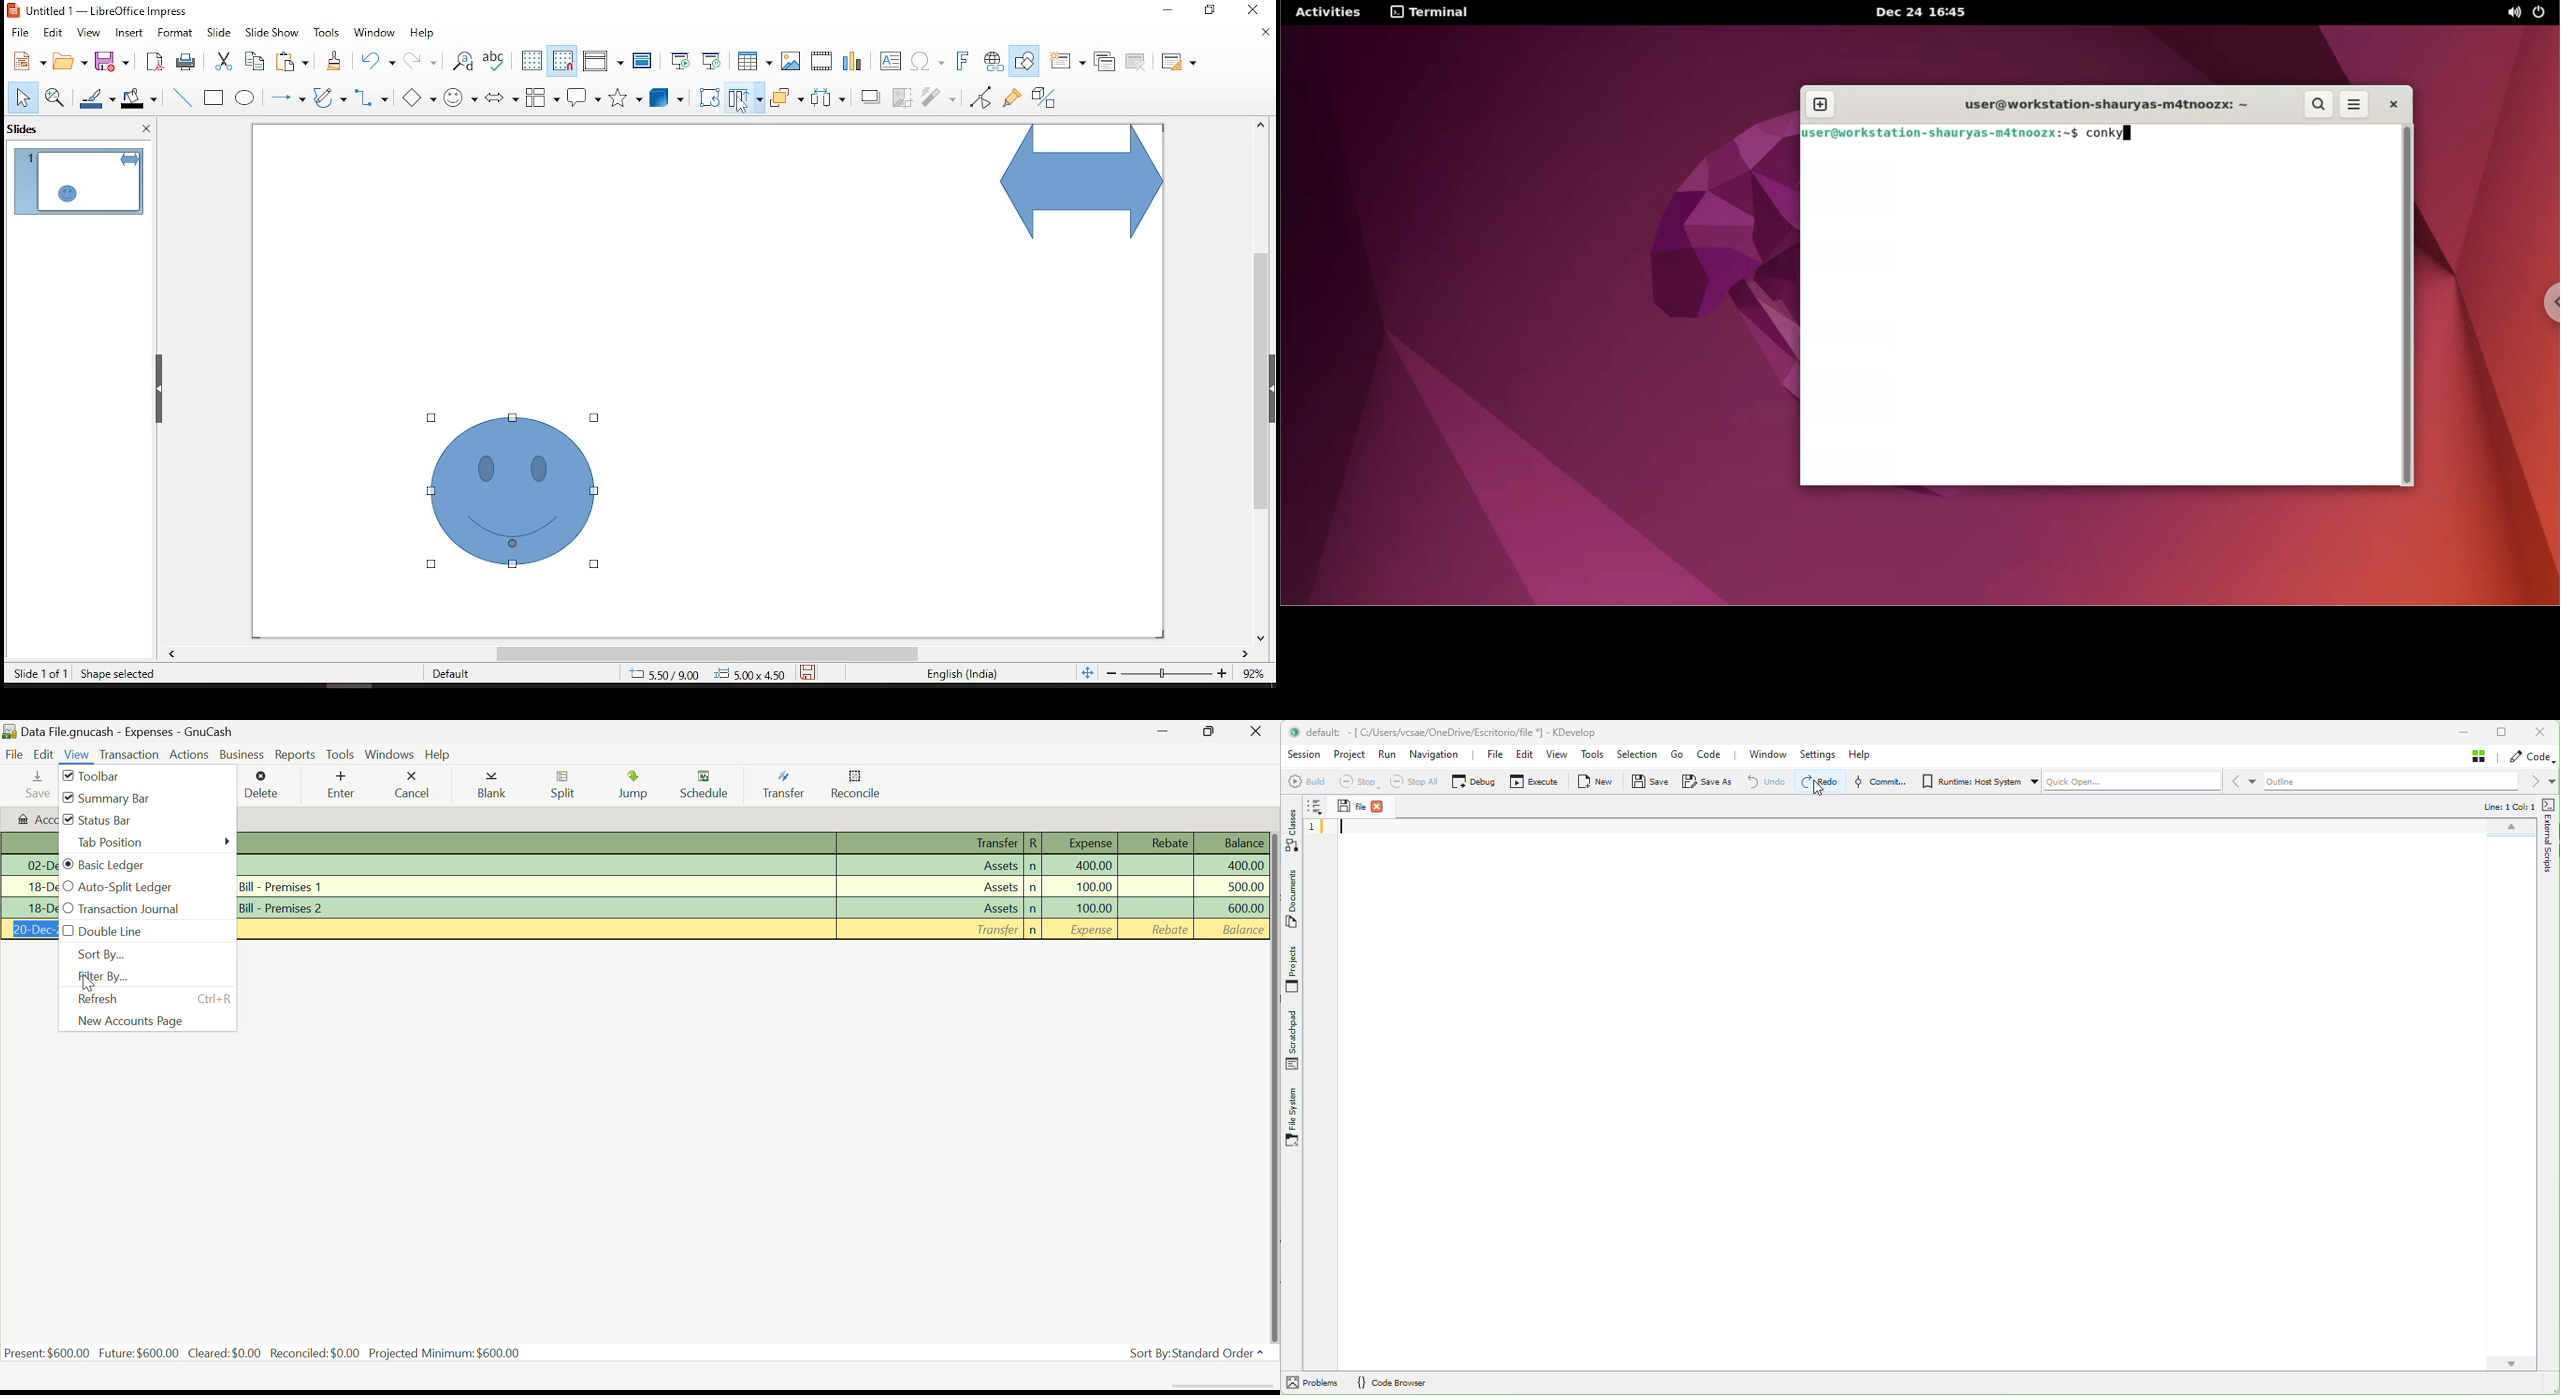  I want to click on Close, so click(1257, 731).